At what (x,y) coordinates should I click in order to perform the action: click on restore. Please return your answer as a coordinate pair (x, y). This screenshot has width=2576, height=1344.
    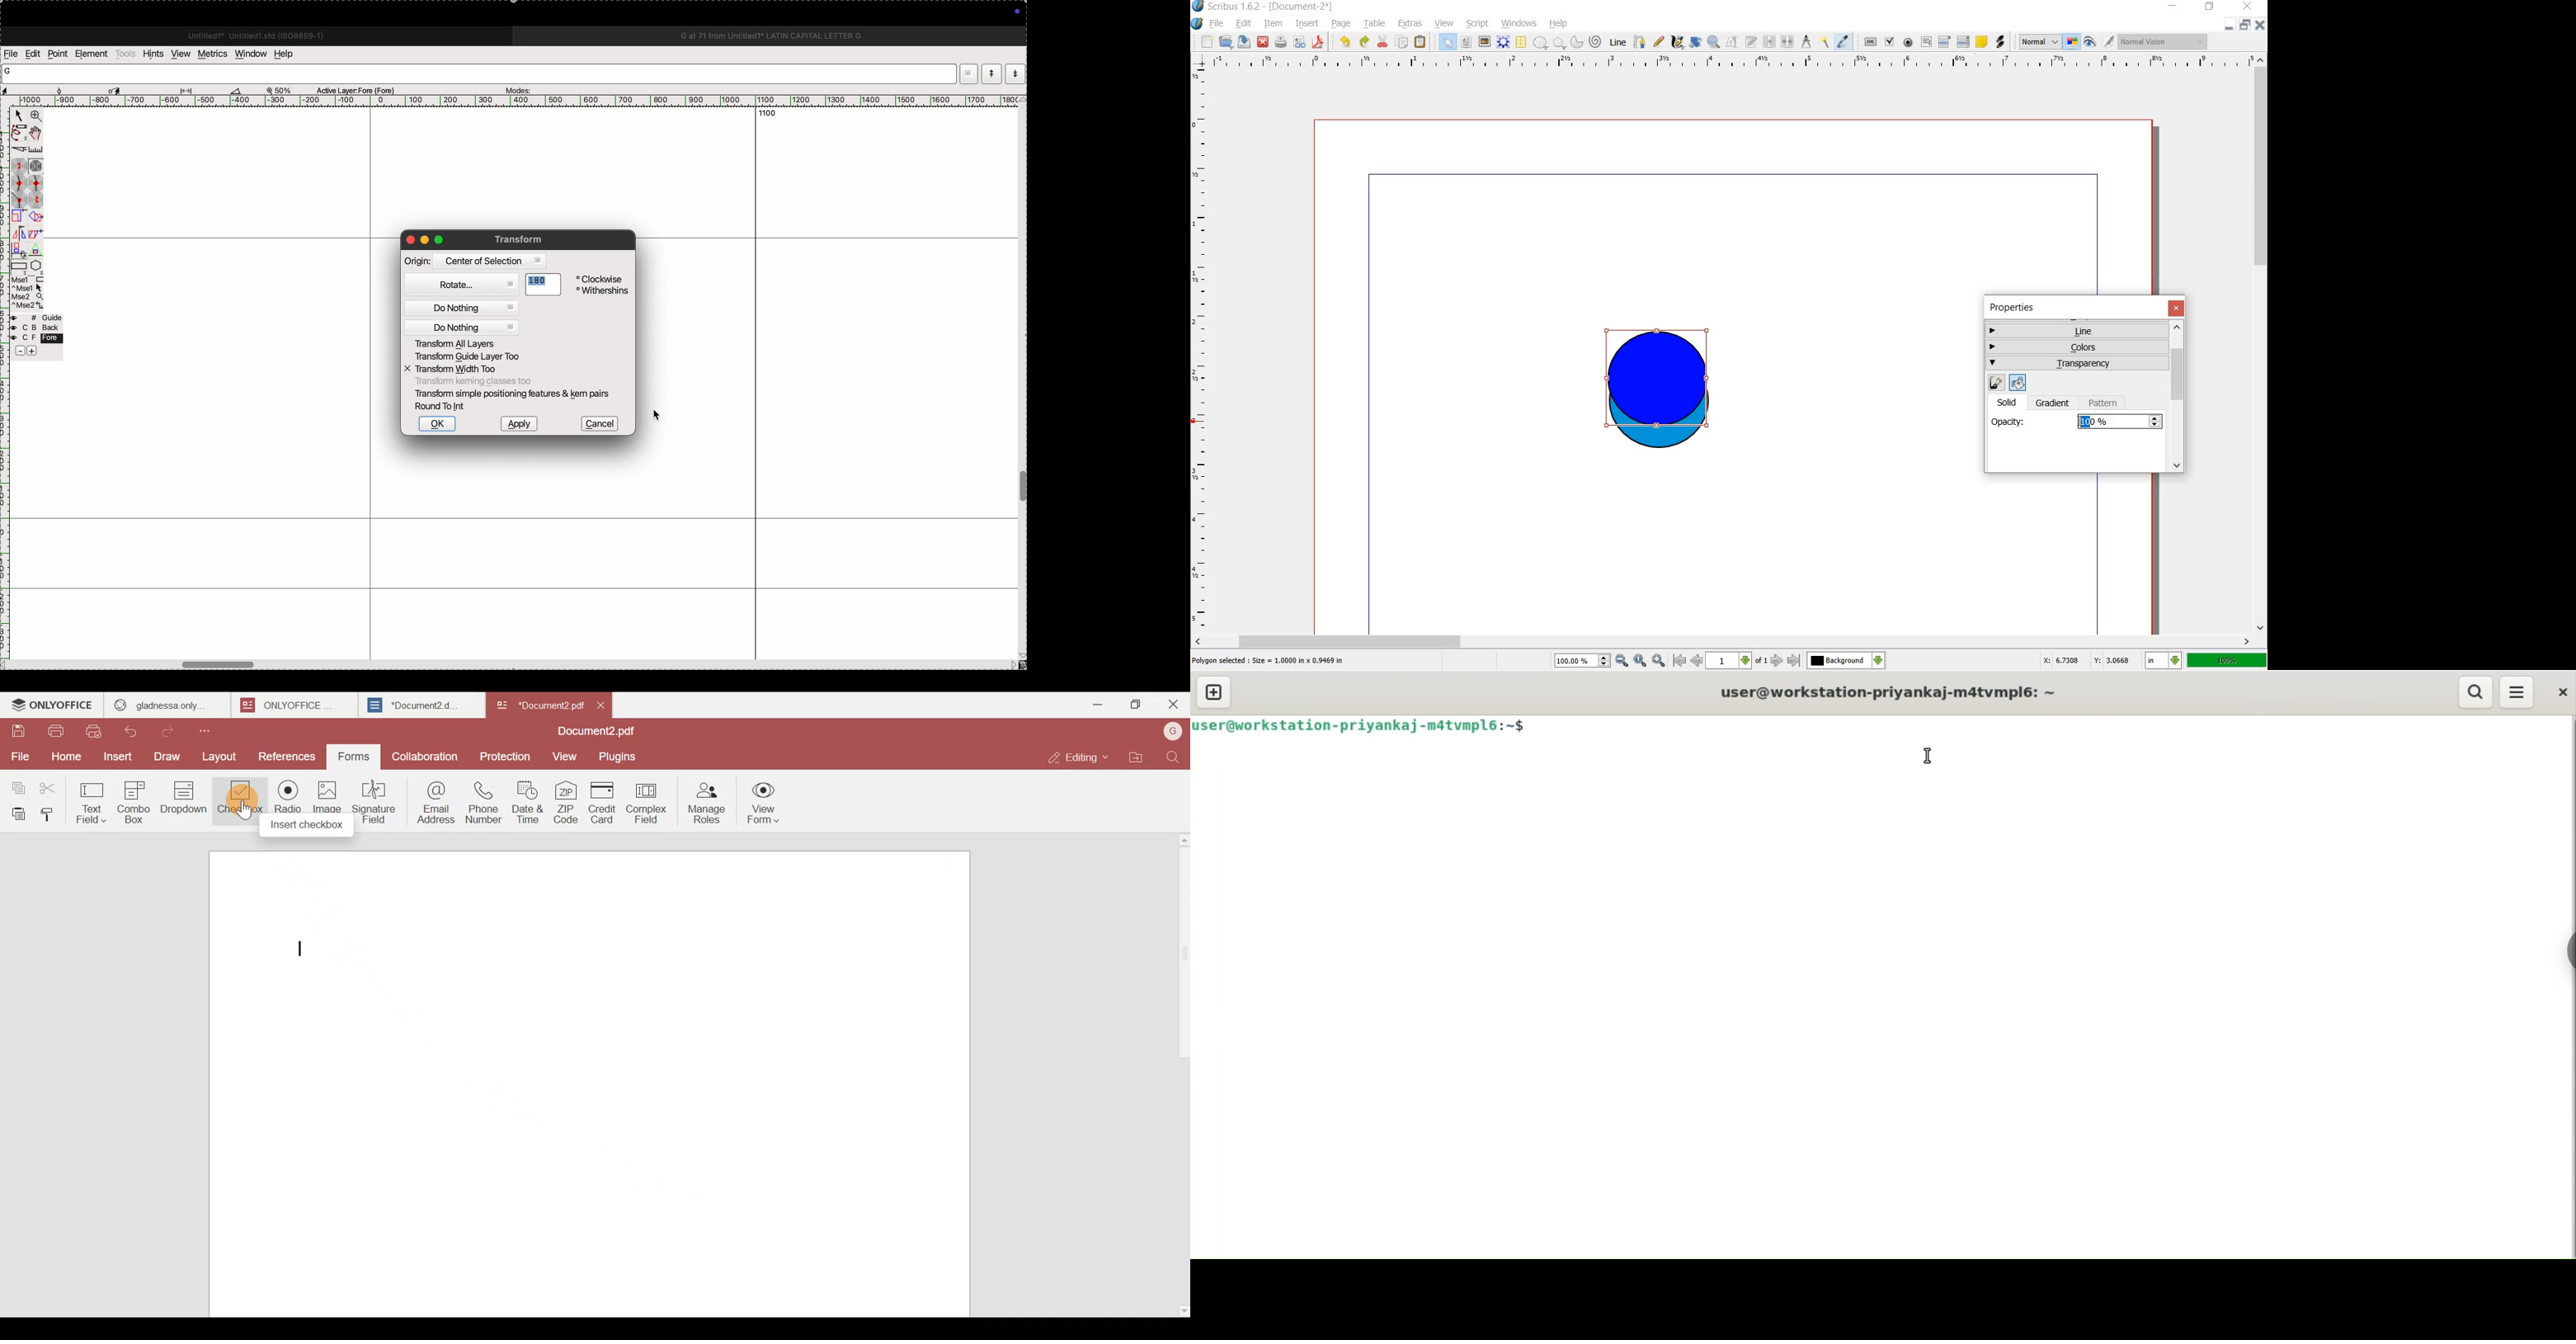
    Looking at the image, I should click on (2246, 26).